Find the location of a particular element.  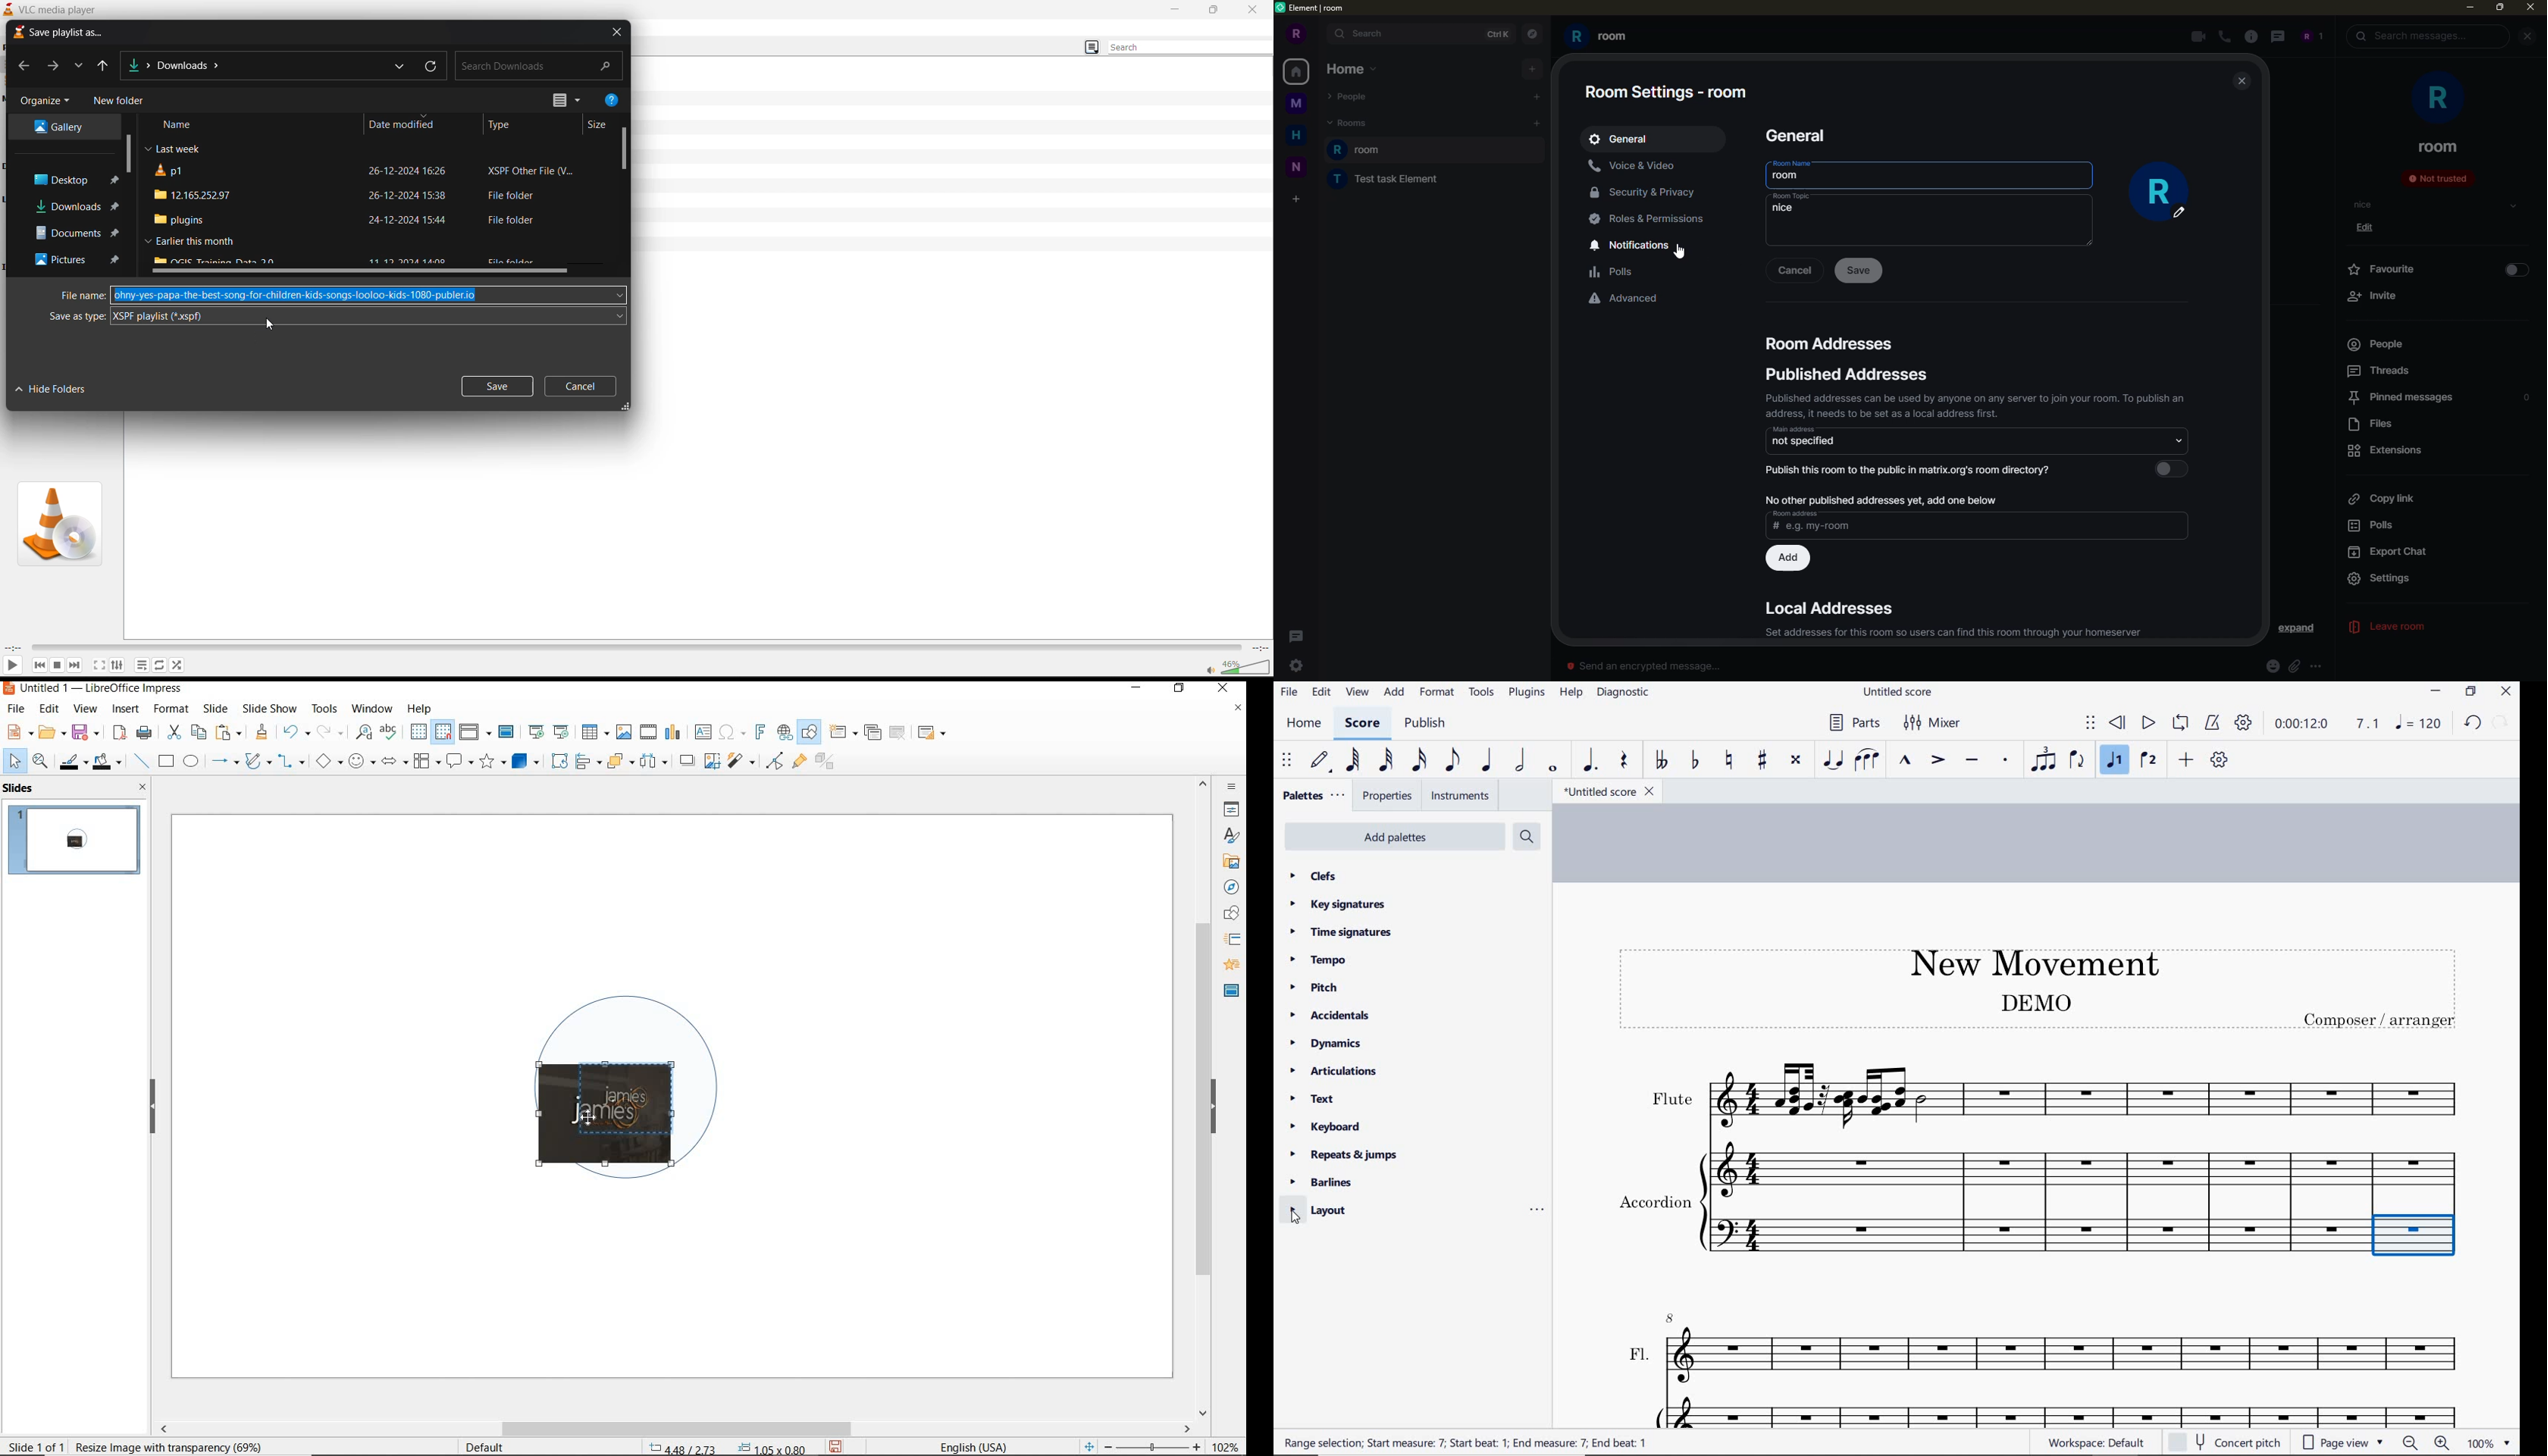

articulations is located at coordinates (1335, 1073).